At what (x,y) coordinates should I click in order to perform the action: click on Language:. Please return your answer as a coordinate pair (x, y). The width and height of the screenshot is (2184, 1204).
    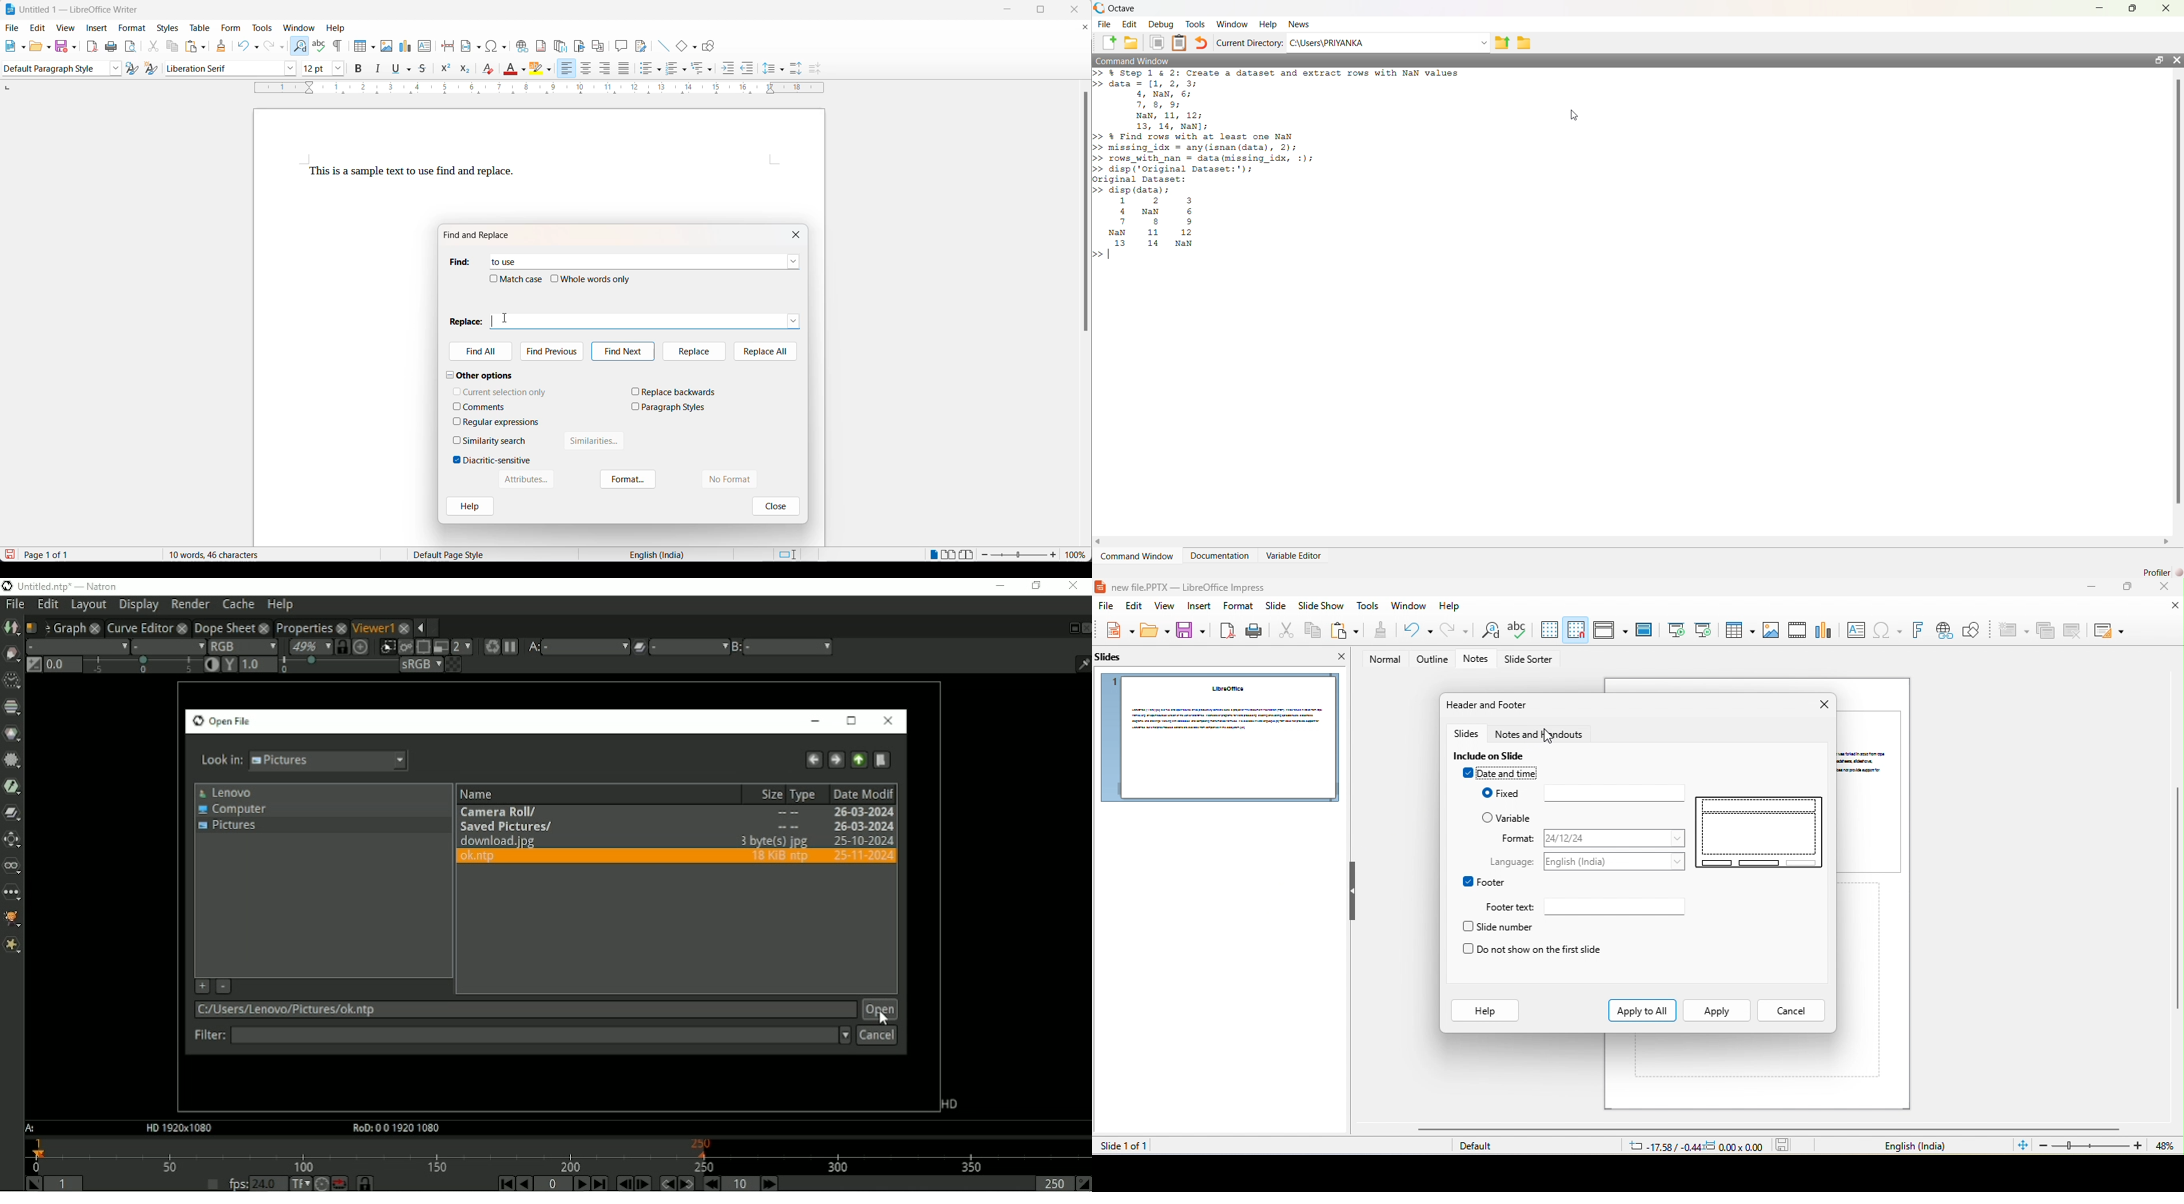
    Looking at the image, I should click on (1510, 862).